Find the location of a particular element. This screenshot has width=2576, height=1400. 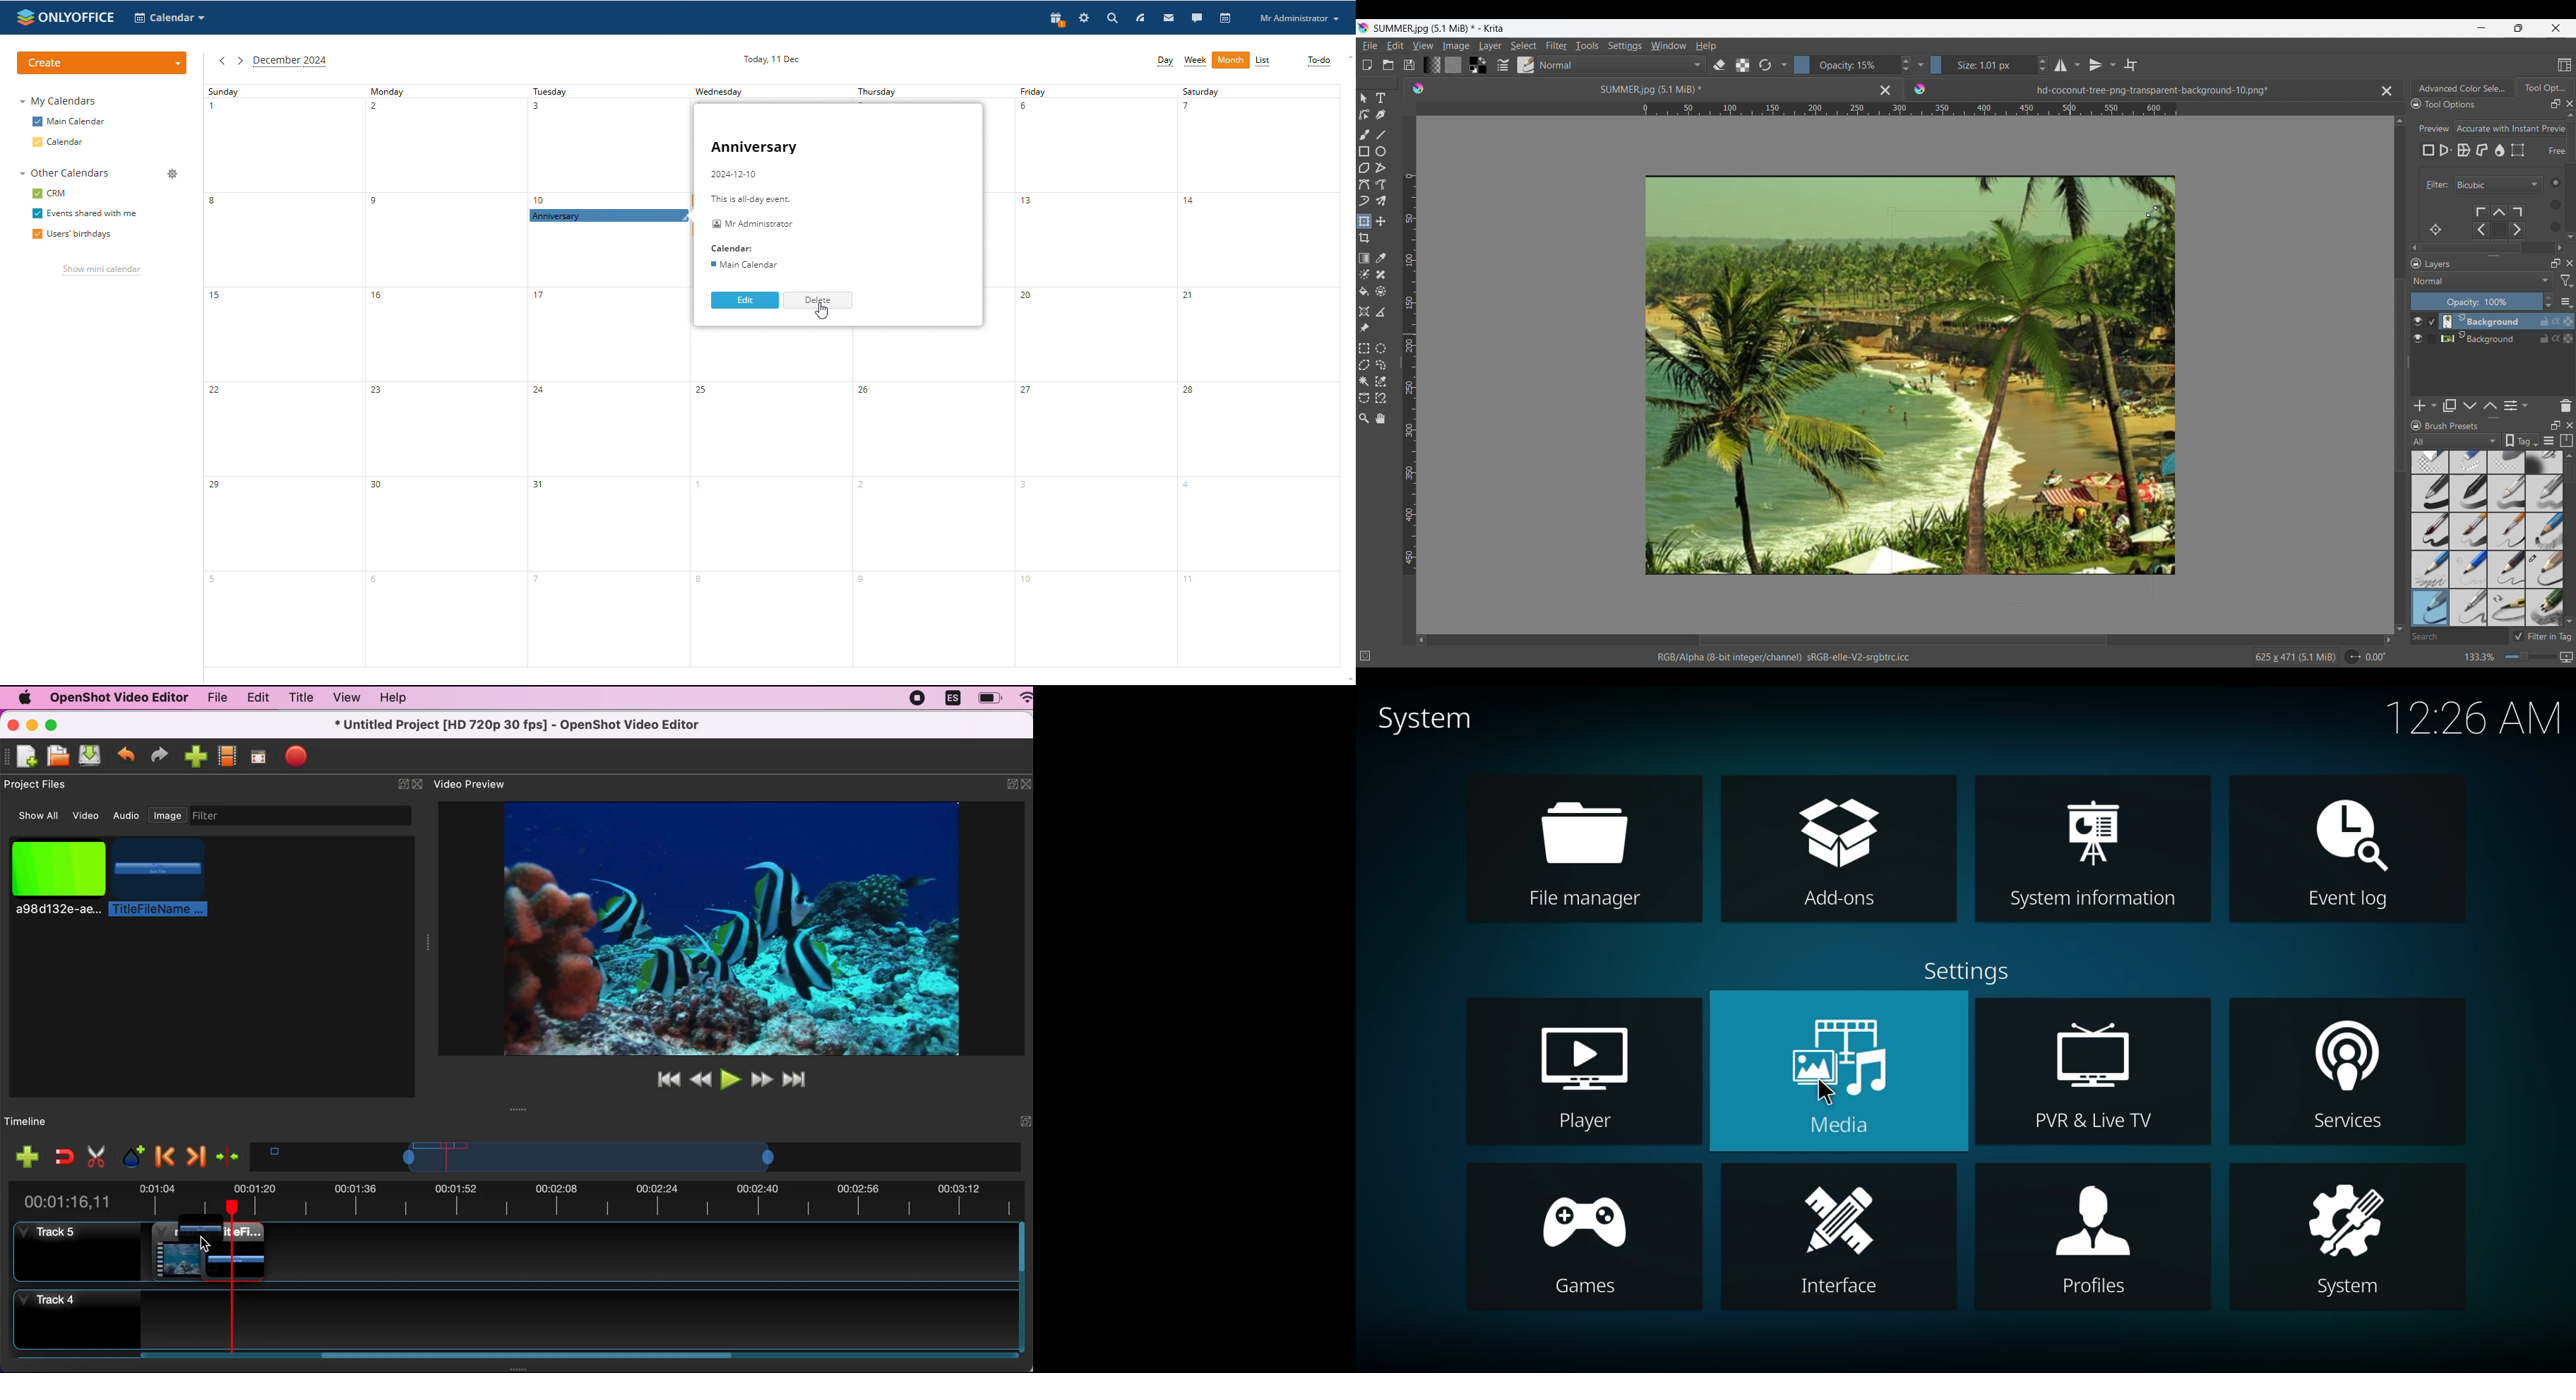

SUMMERjpg (5.1 MiB)* is located at coordinates (1632, 88).